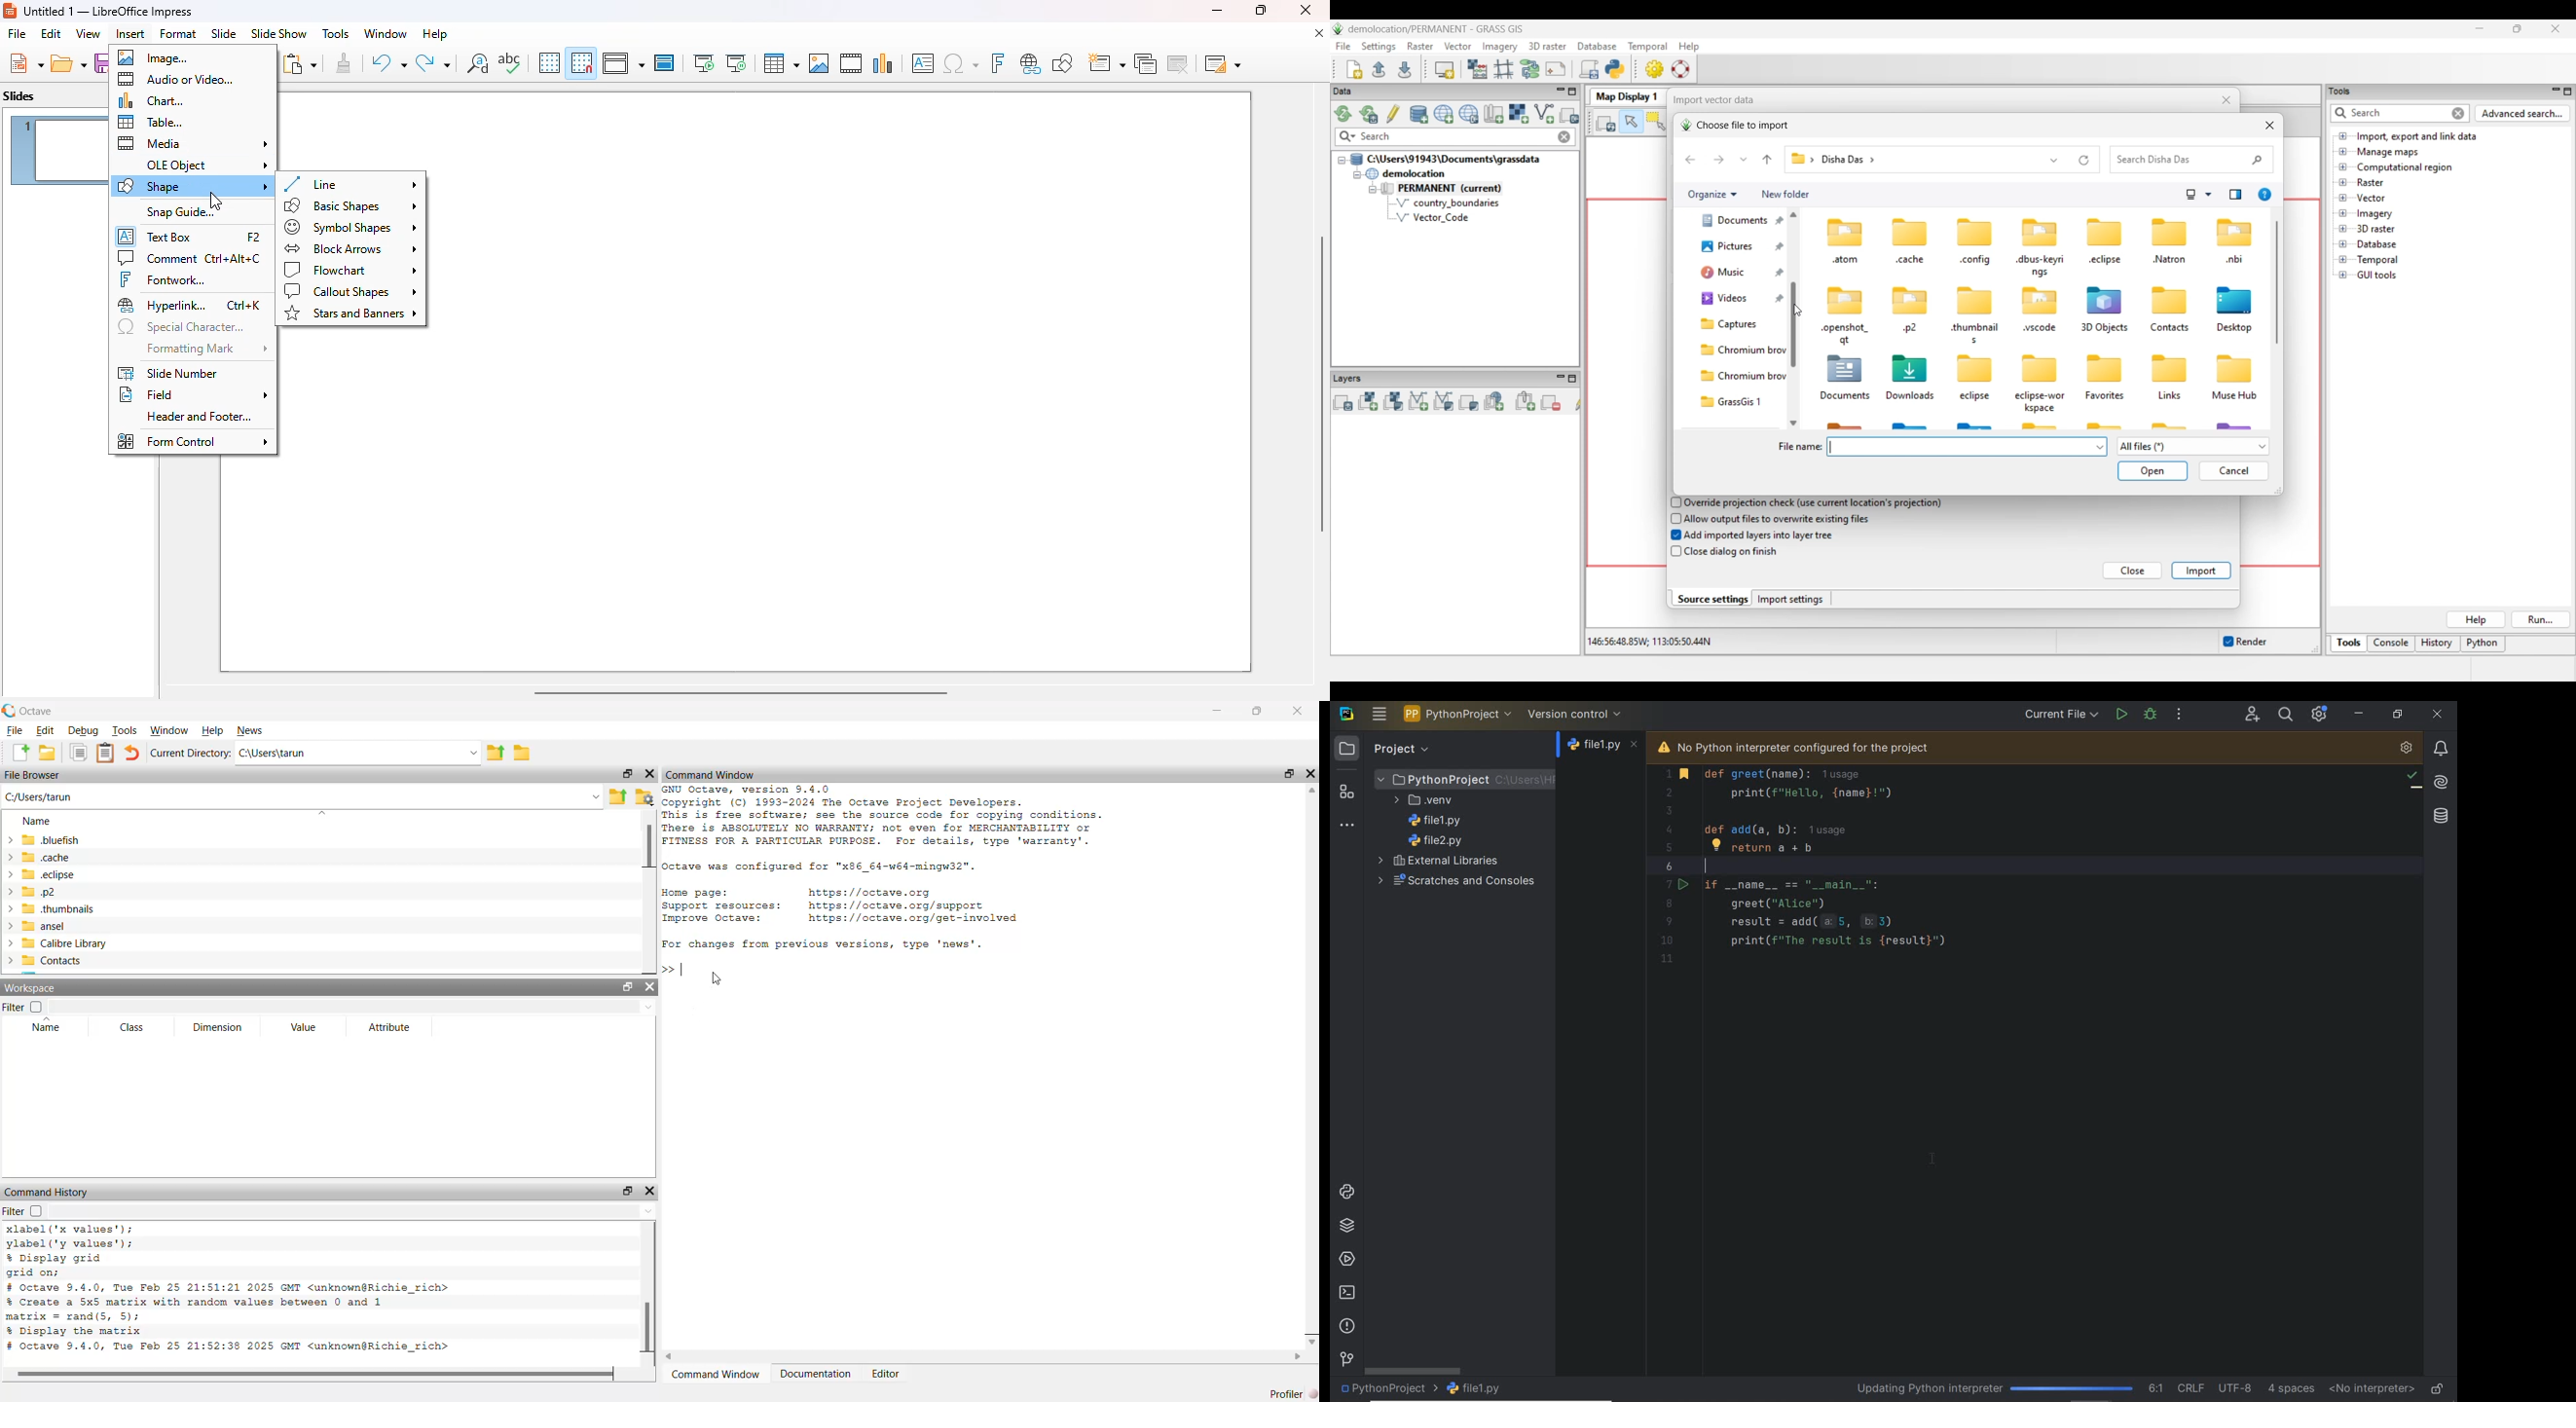  What do you see at coordinates (2287, 714) in the screenshot?
I see `search everywhere` at bounding box center [2287, 714].